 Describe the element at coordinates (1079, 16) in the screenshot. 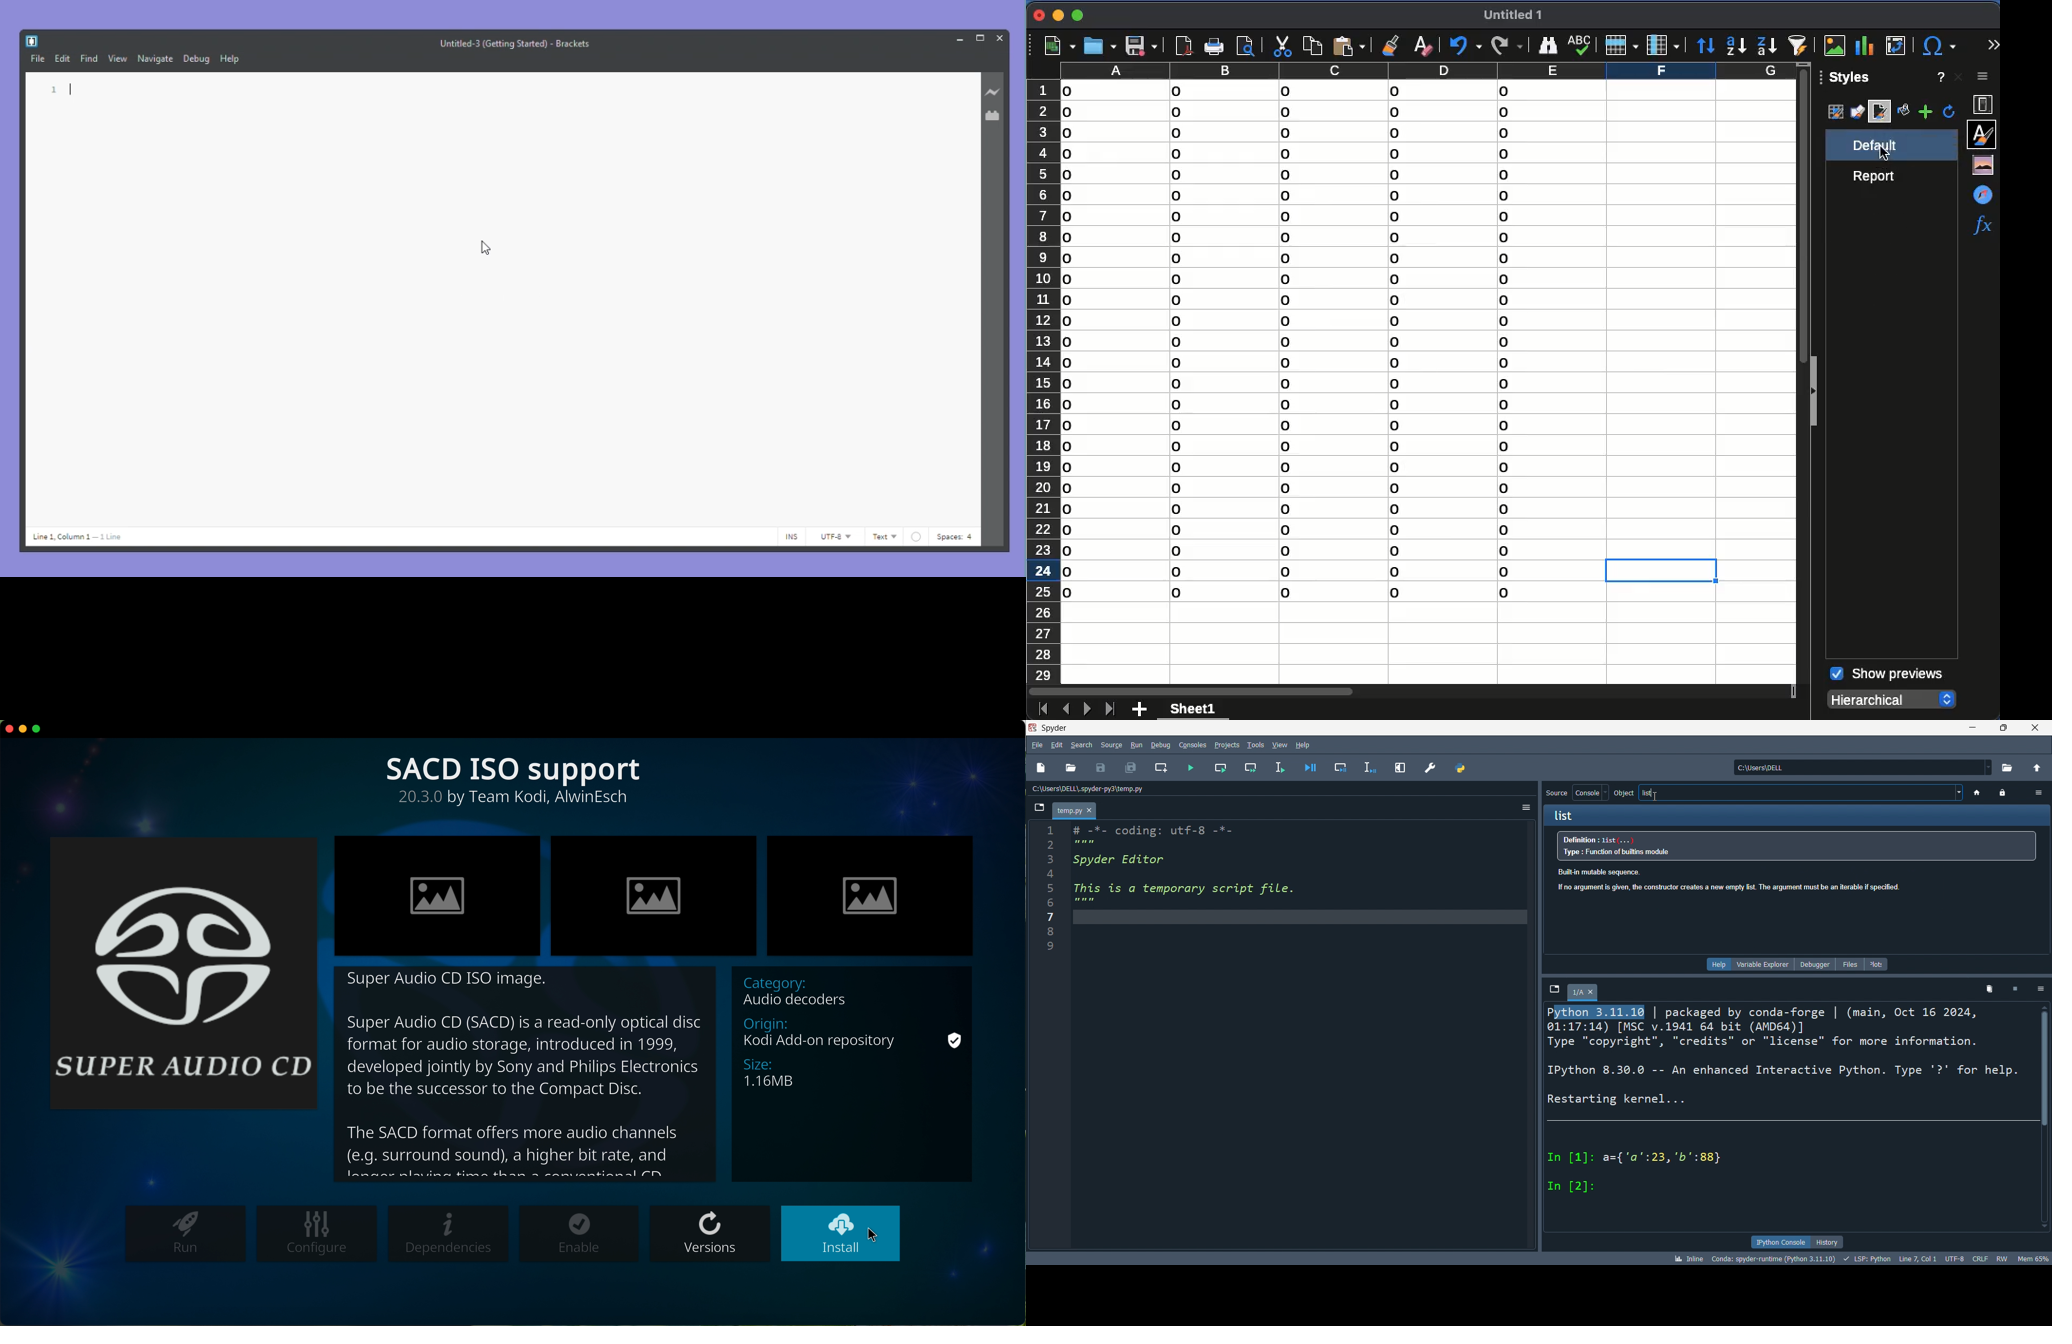

I see `maximize` at that location.